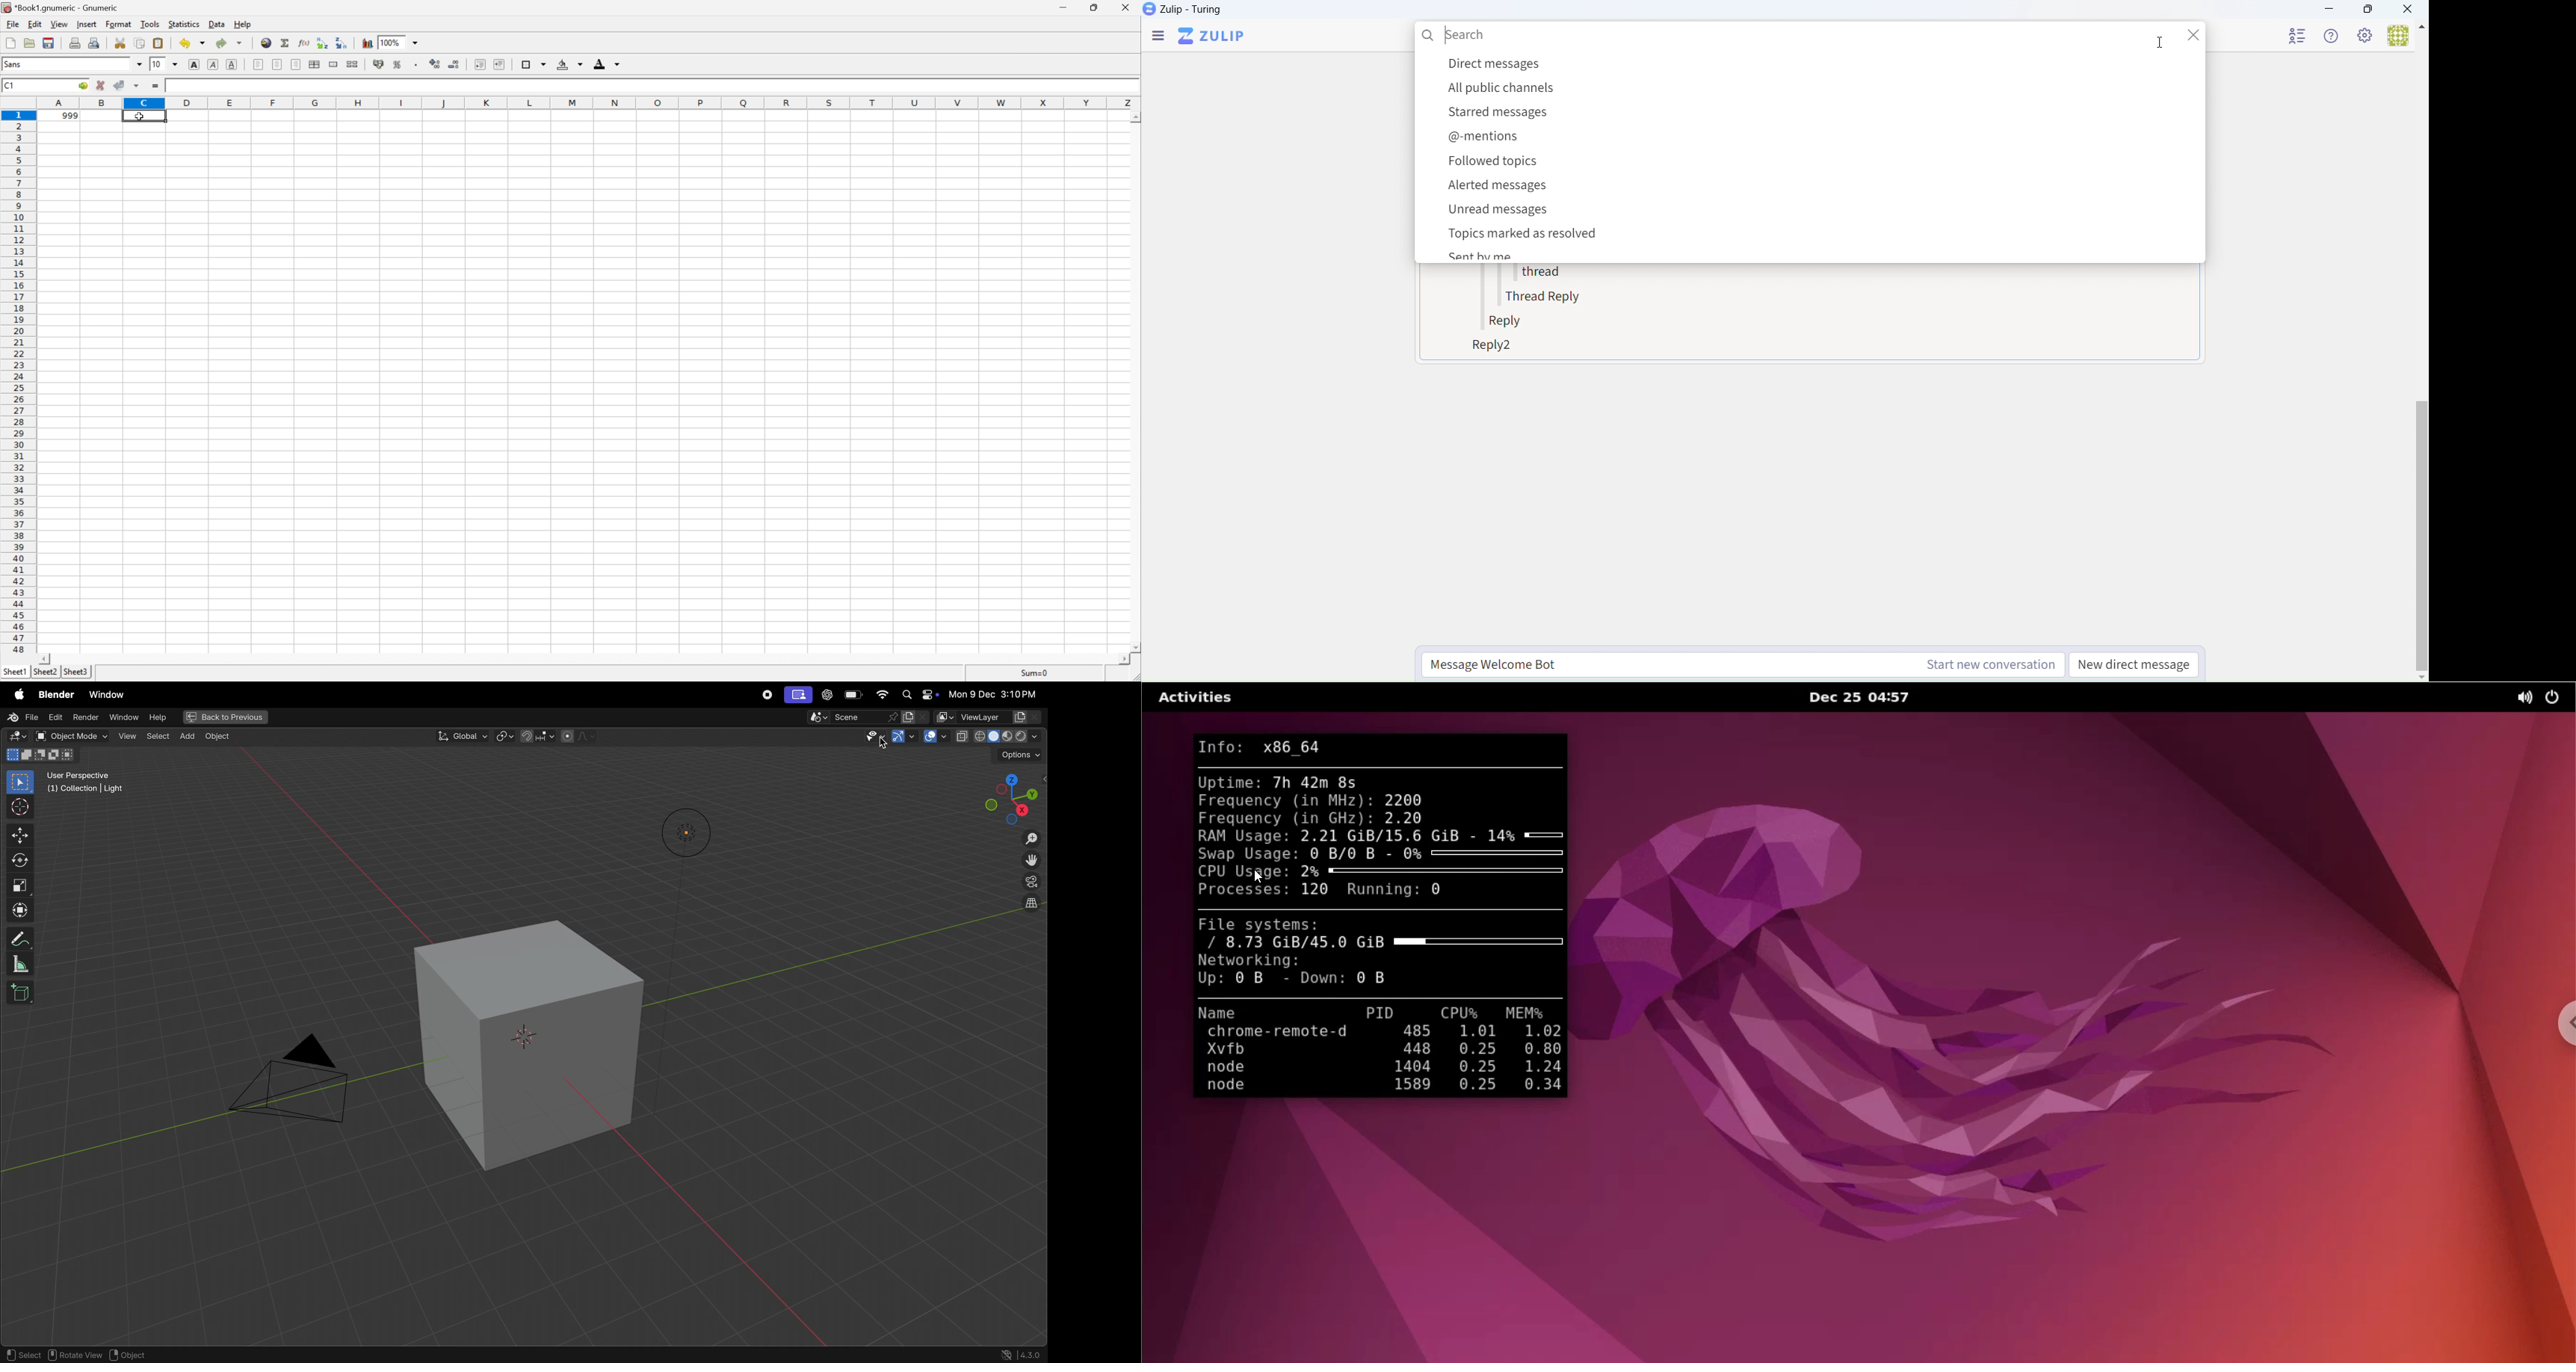  Describe the element at coordinates (156, 736) in the screenshot. I see `select` at that location.